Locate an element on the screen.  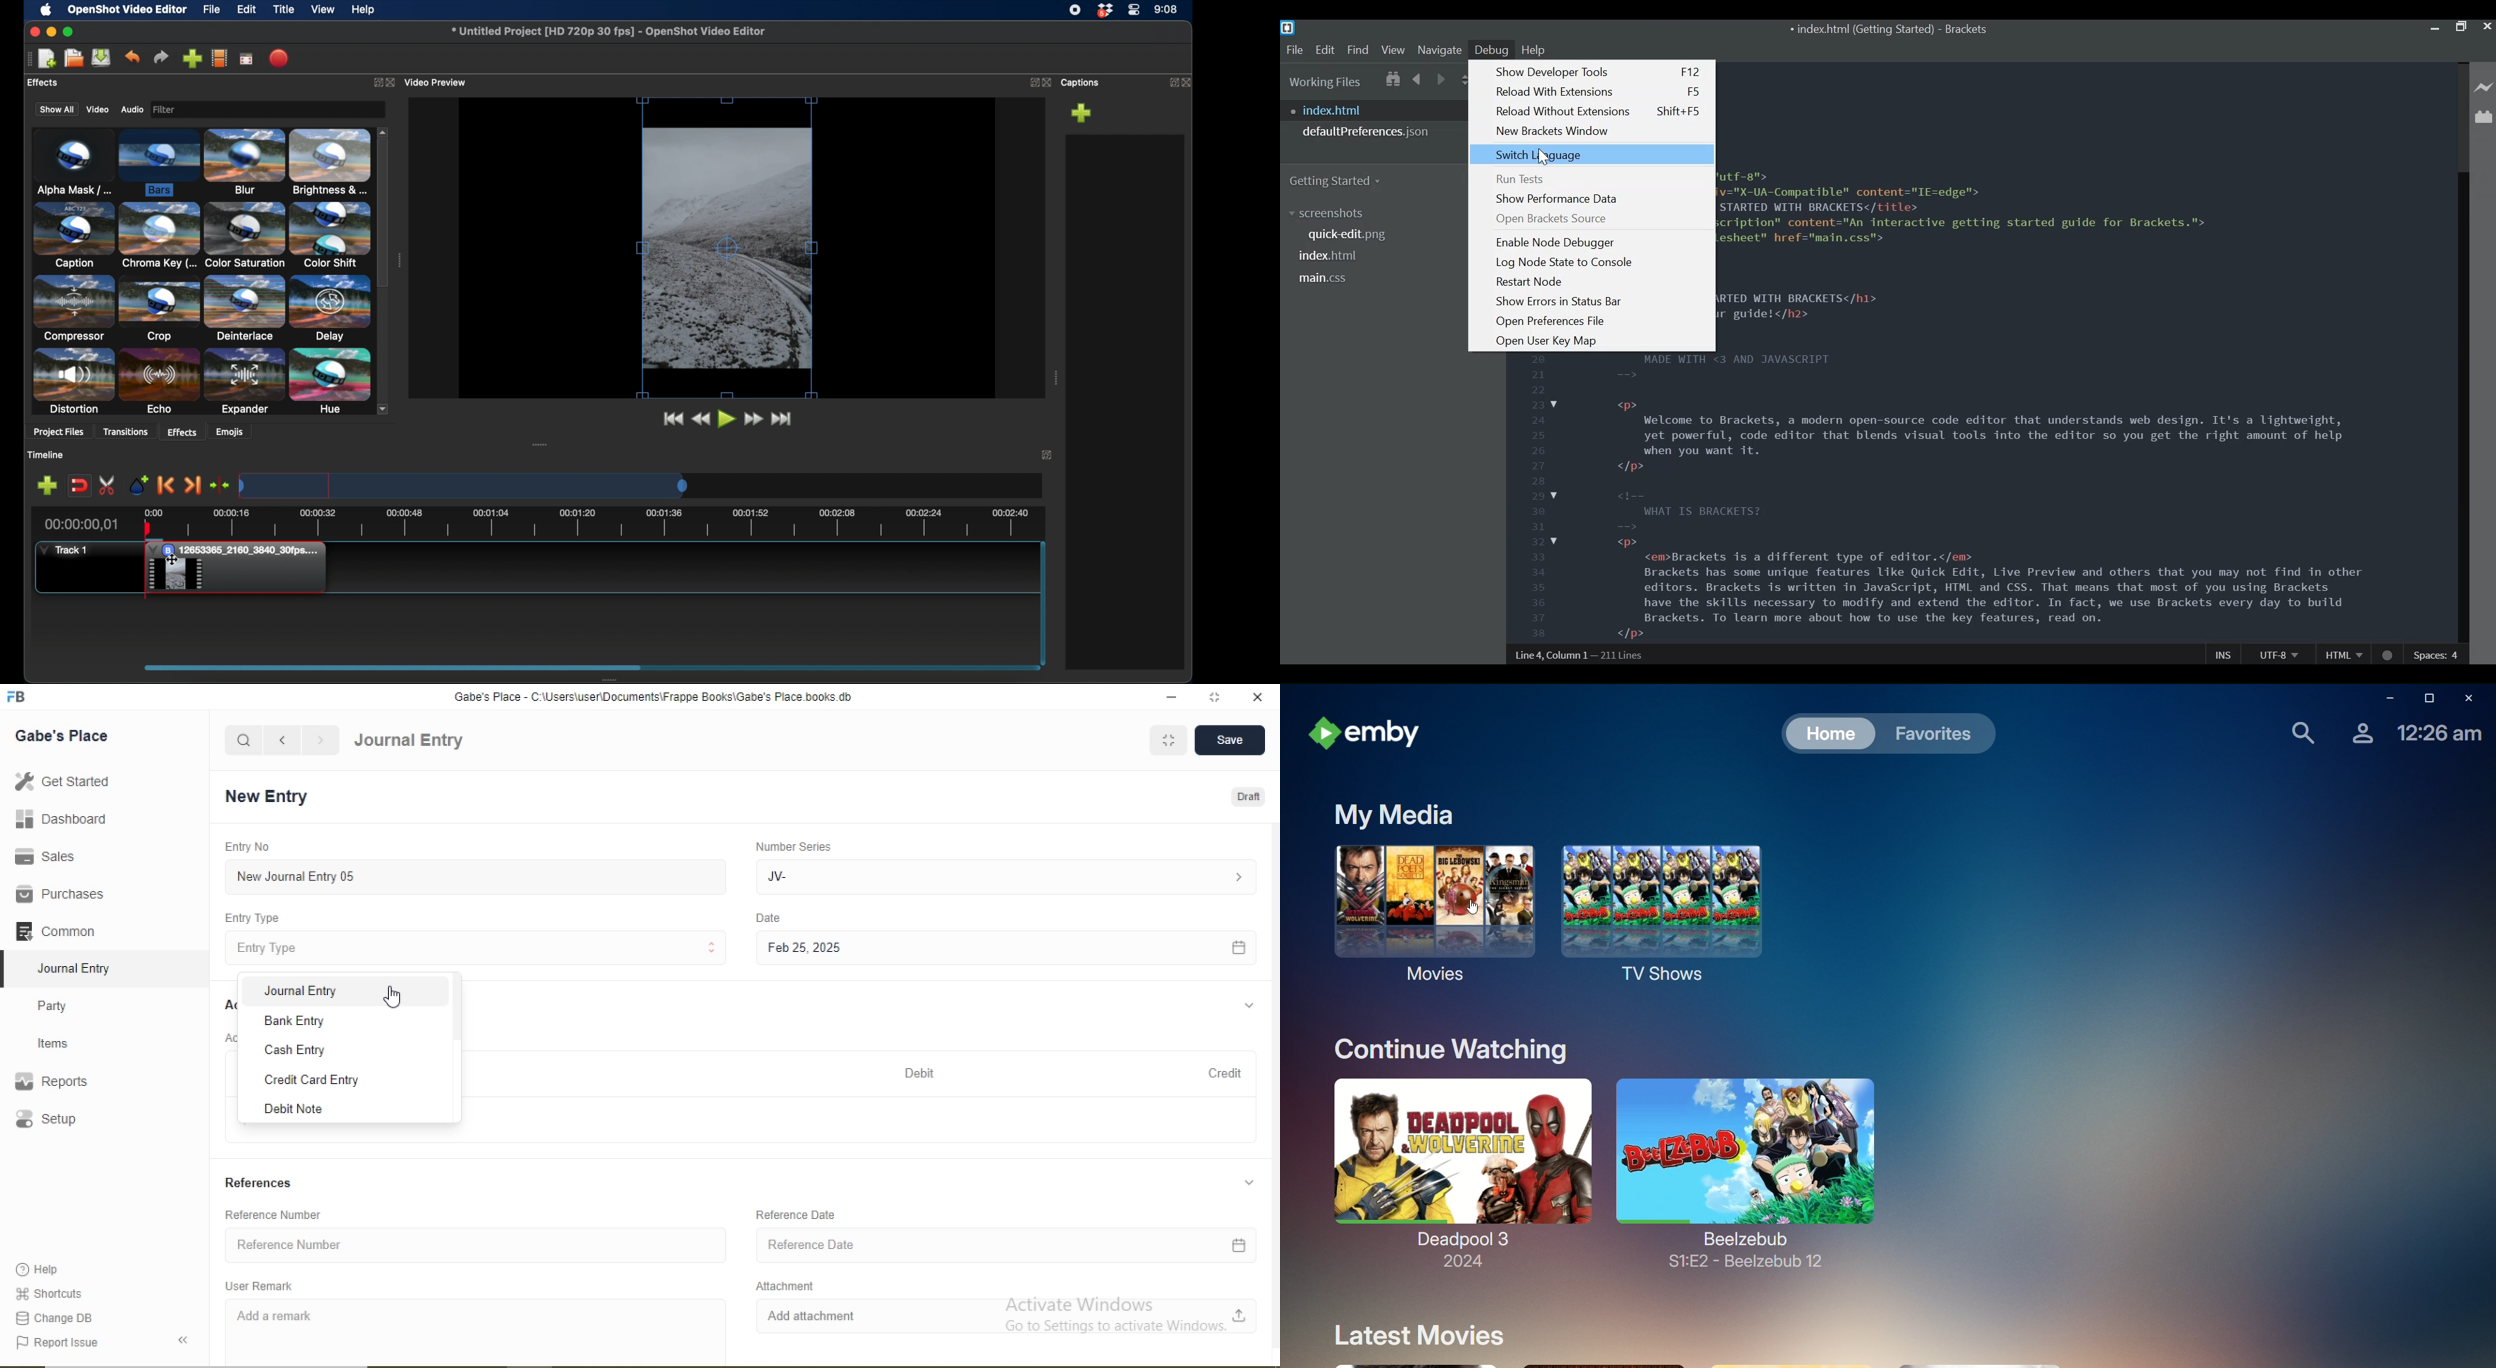
navigate backward is located at coordinates (281, 740).